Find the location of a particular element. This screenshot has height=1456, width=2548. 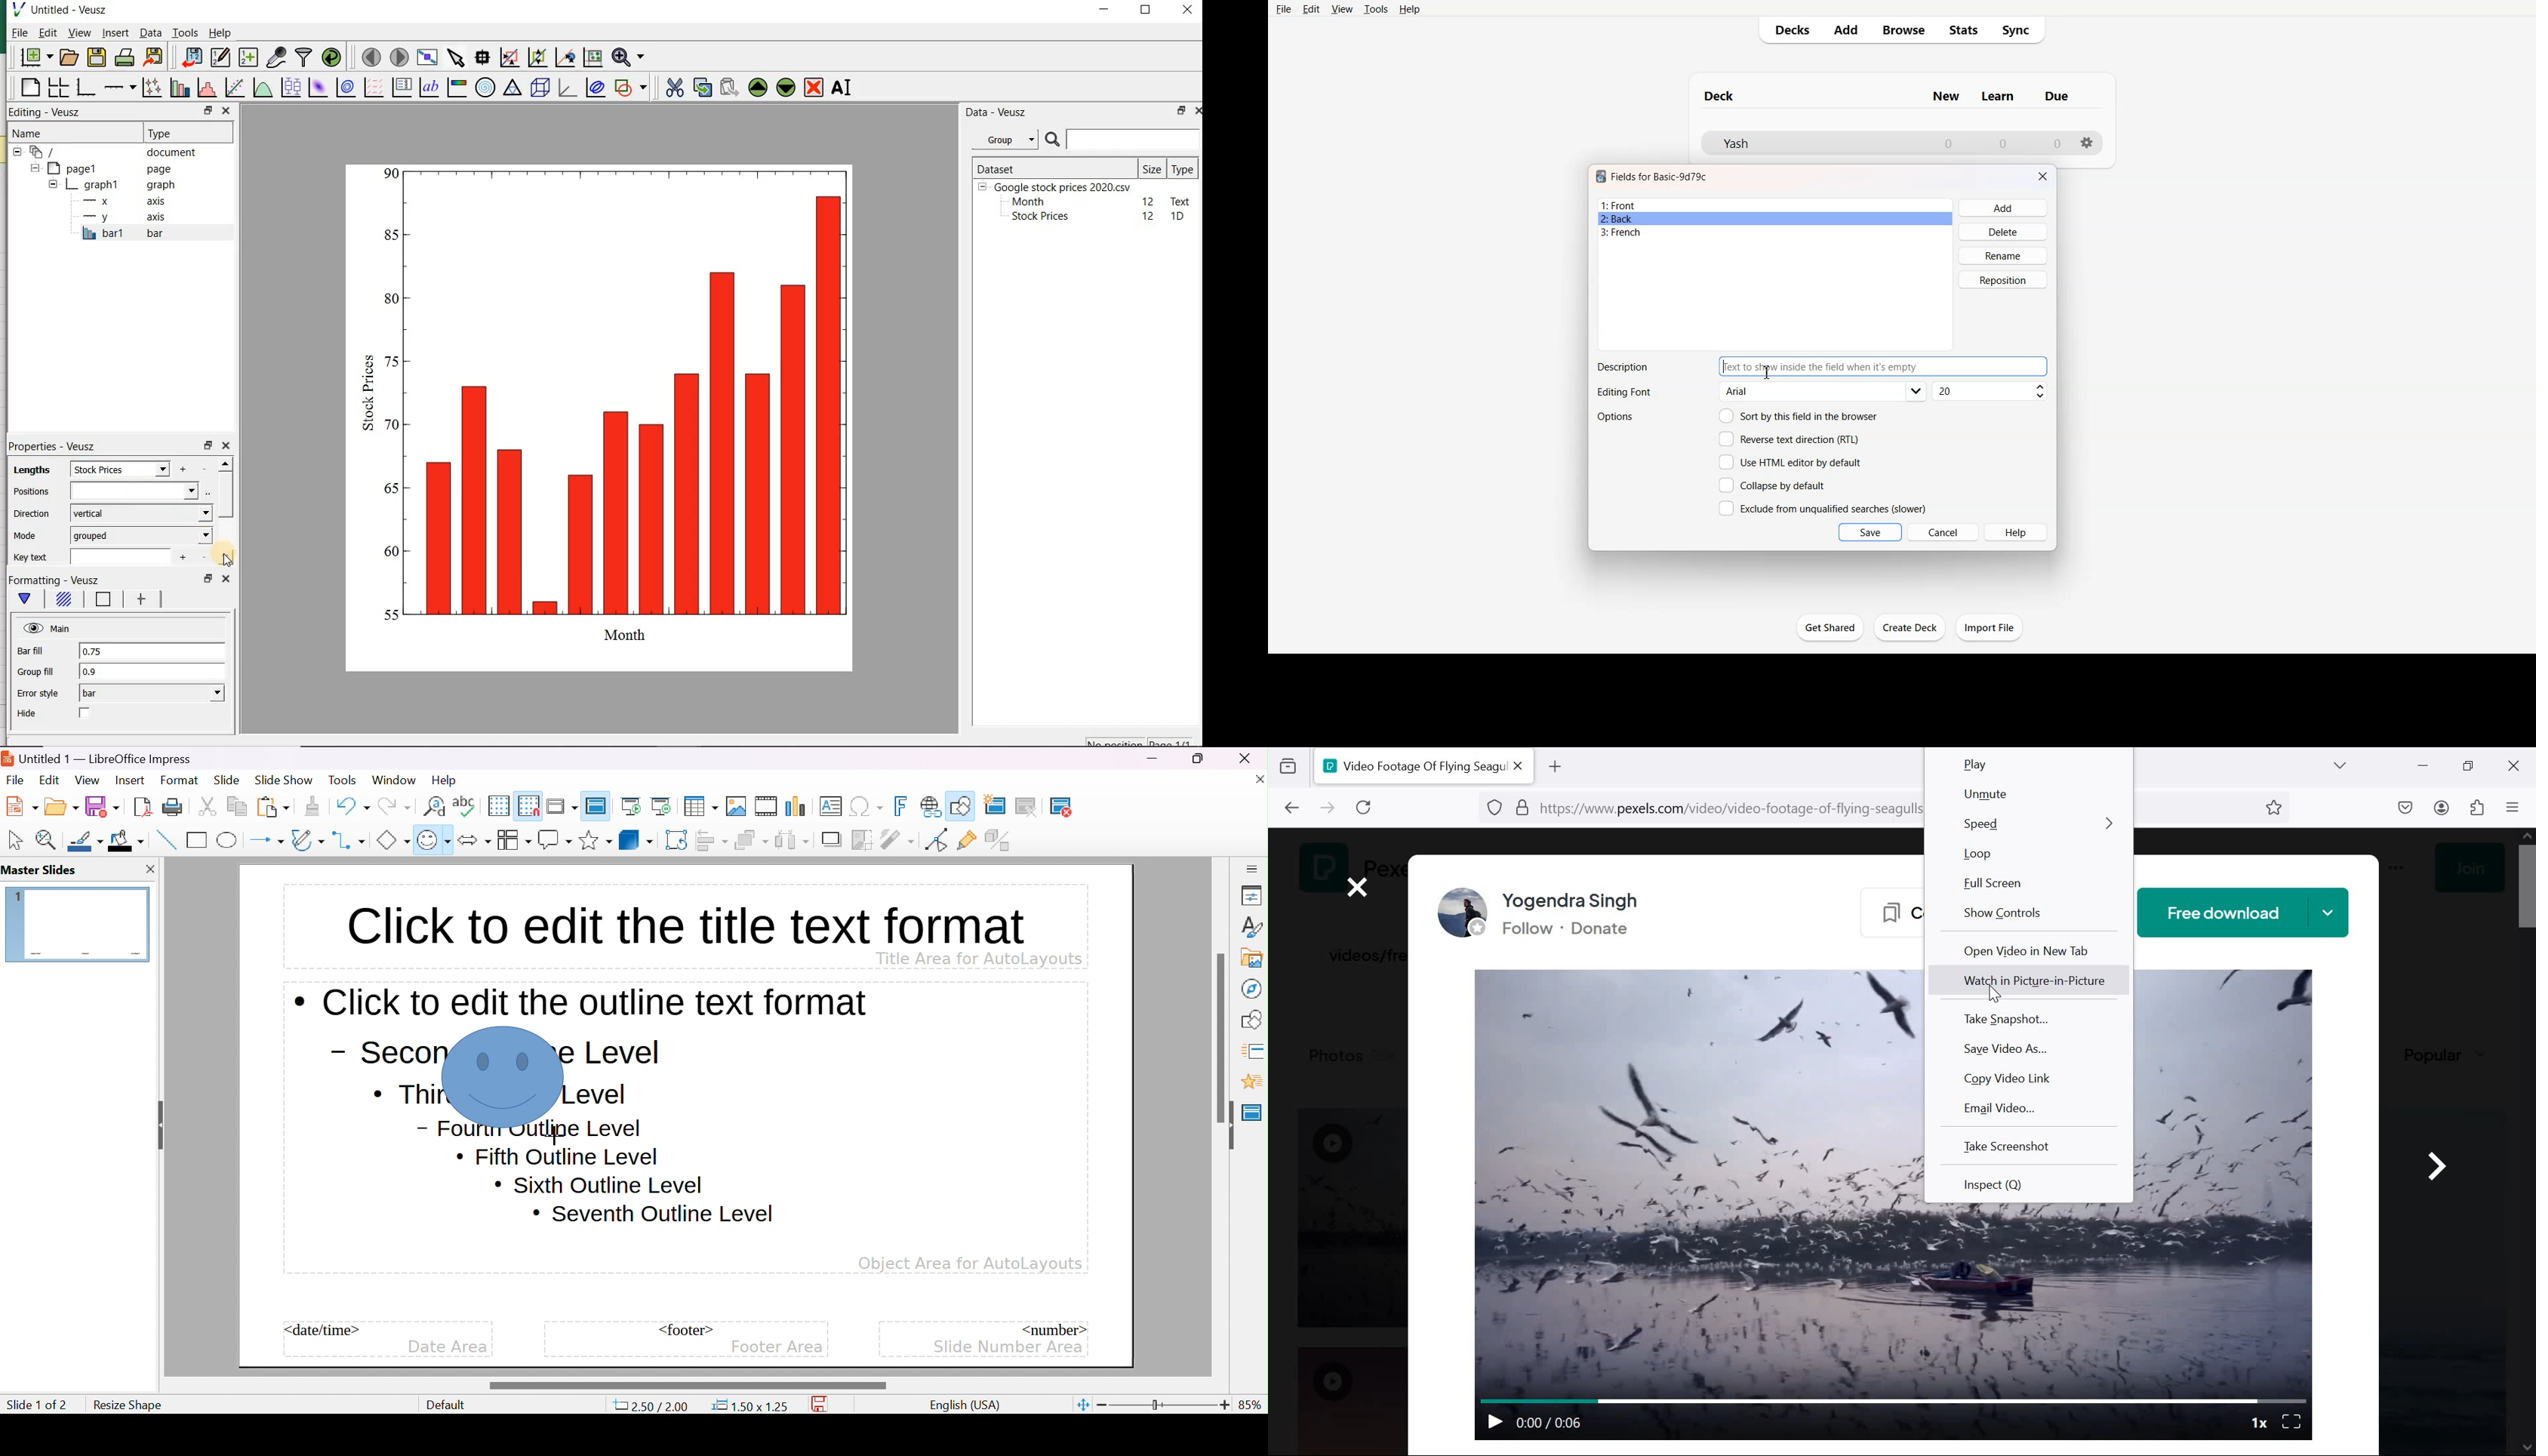

insert fontwork text is located at coordinates (903, 806).